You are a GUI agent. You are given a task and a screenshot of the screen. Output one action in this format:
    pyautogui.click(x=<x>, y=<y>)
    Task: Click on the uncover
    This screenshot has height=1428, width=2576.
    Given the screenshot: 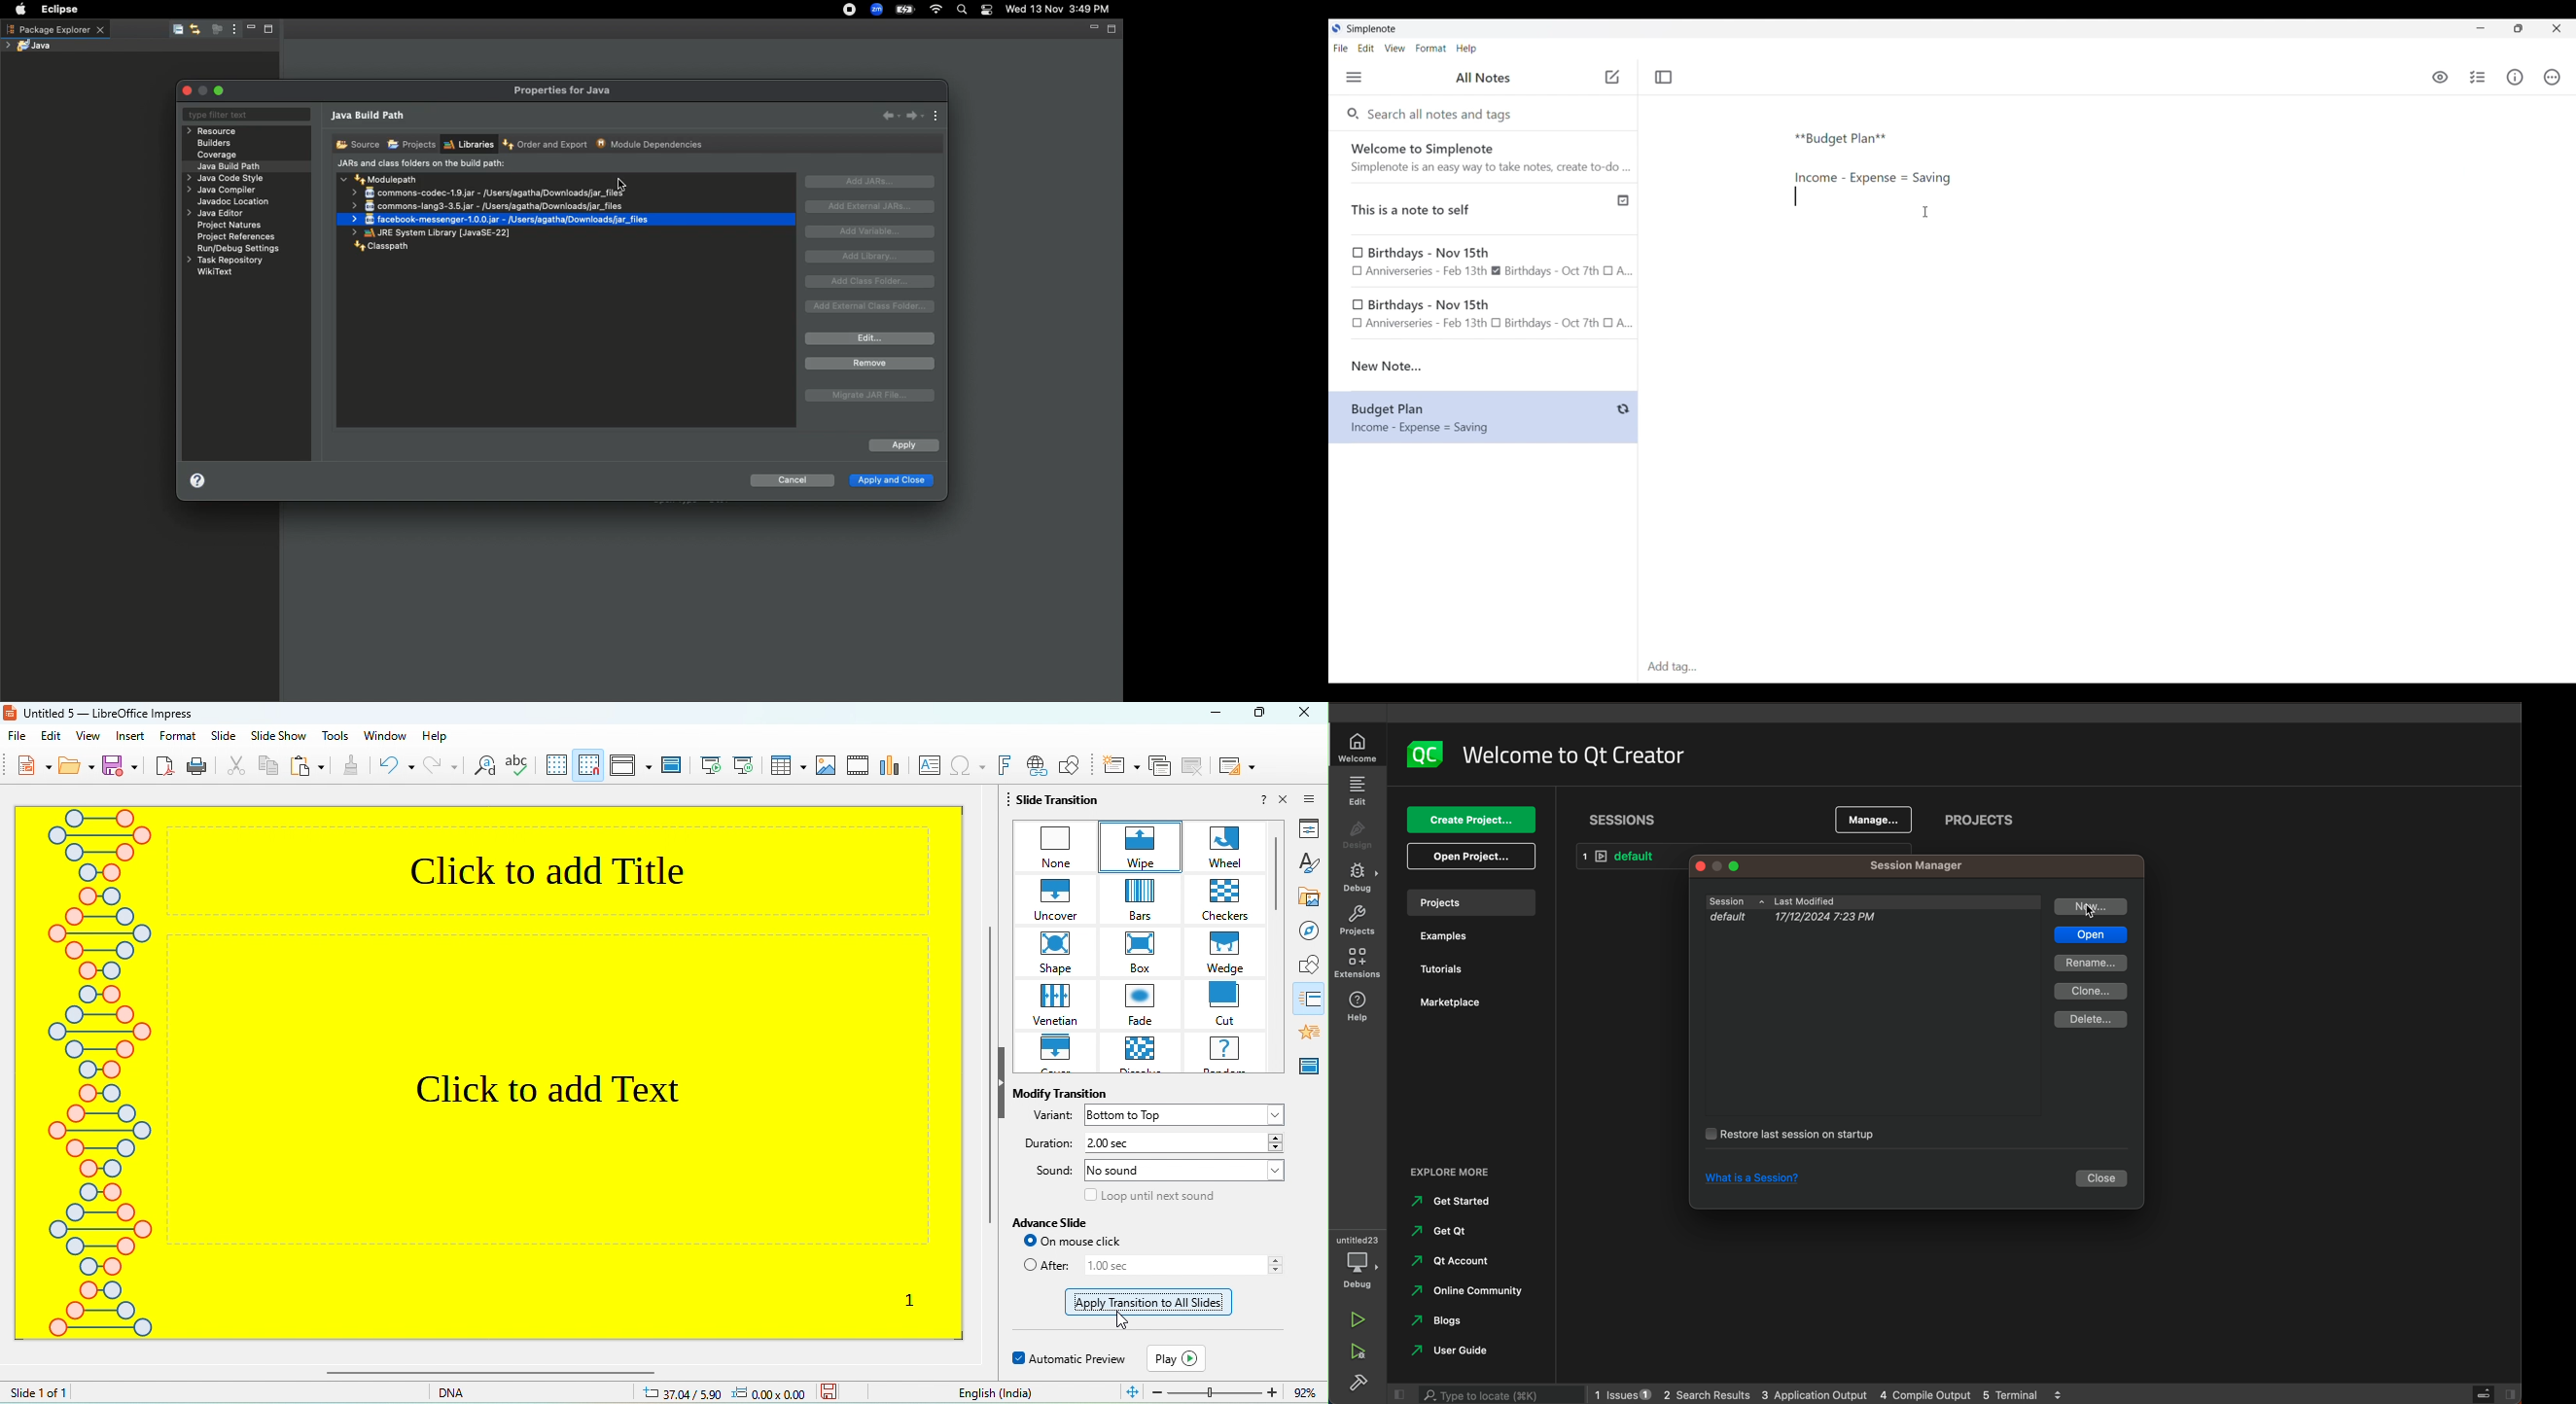 What is the action you would take?
    pyautogui.click(x=1056, y=901)
    